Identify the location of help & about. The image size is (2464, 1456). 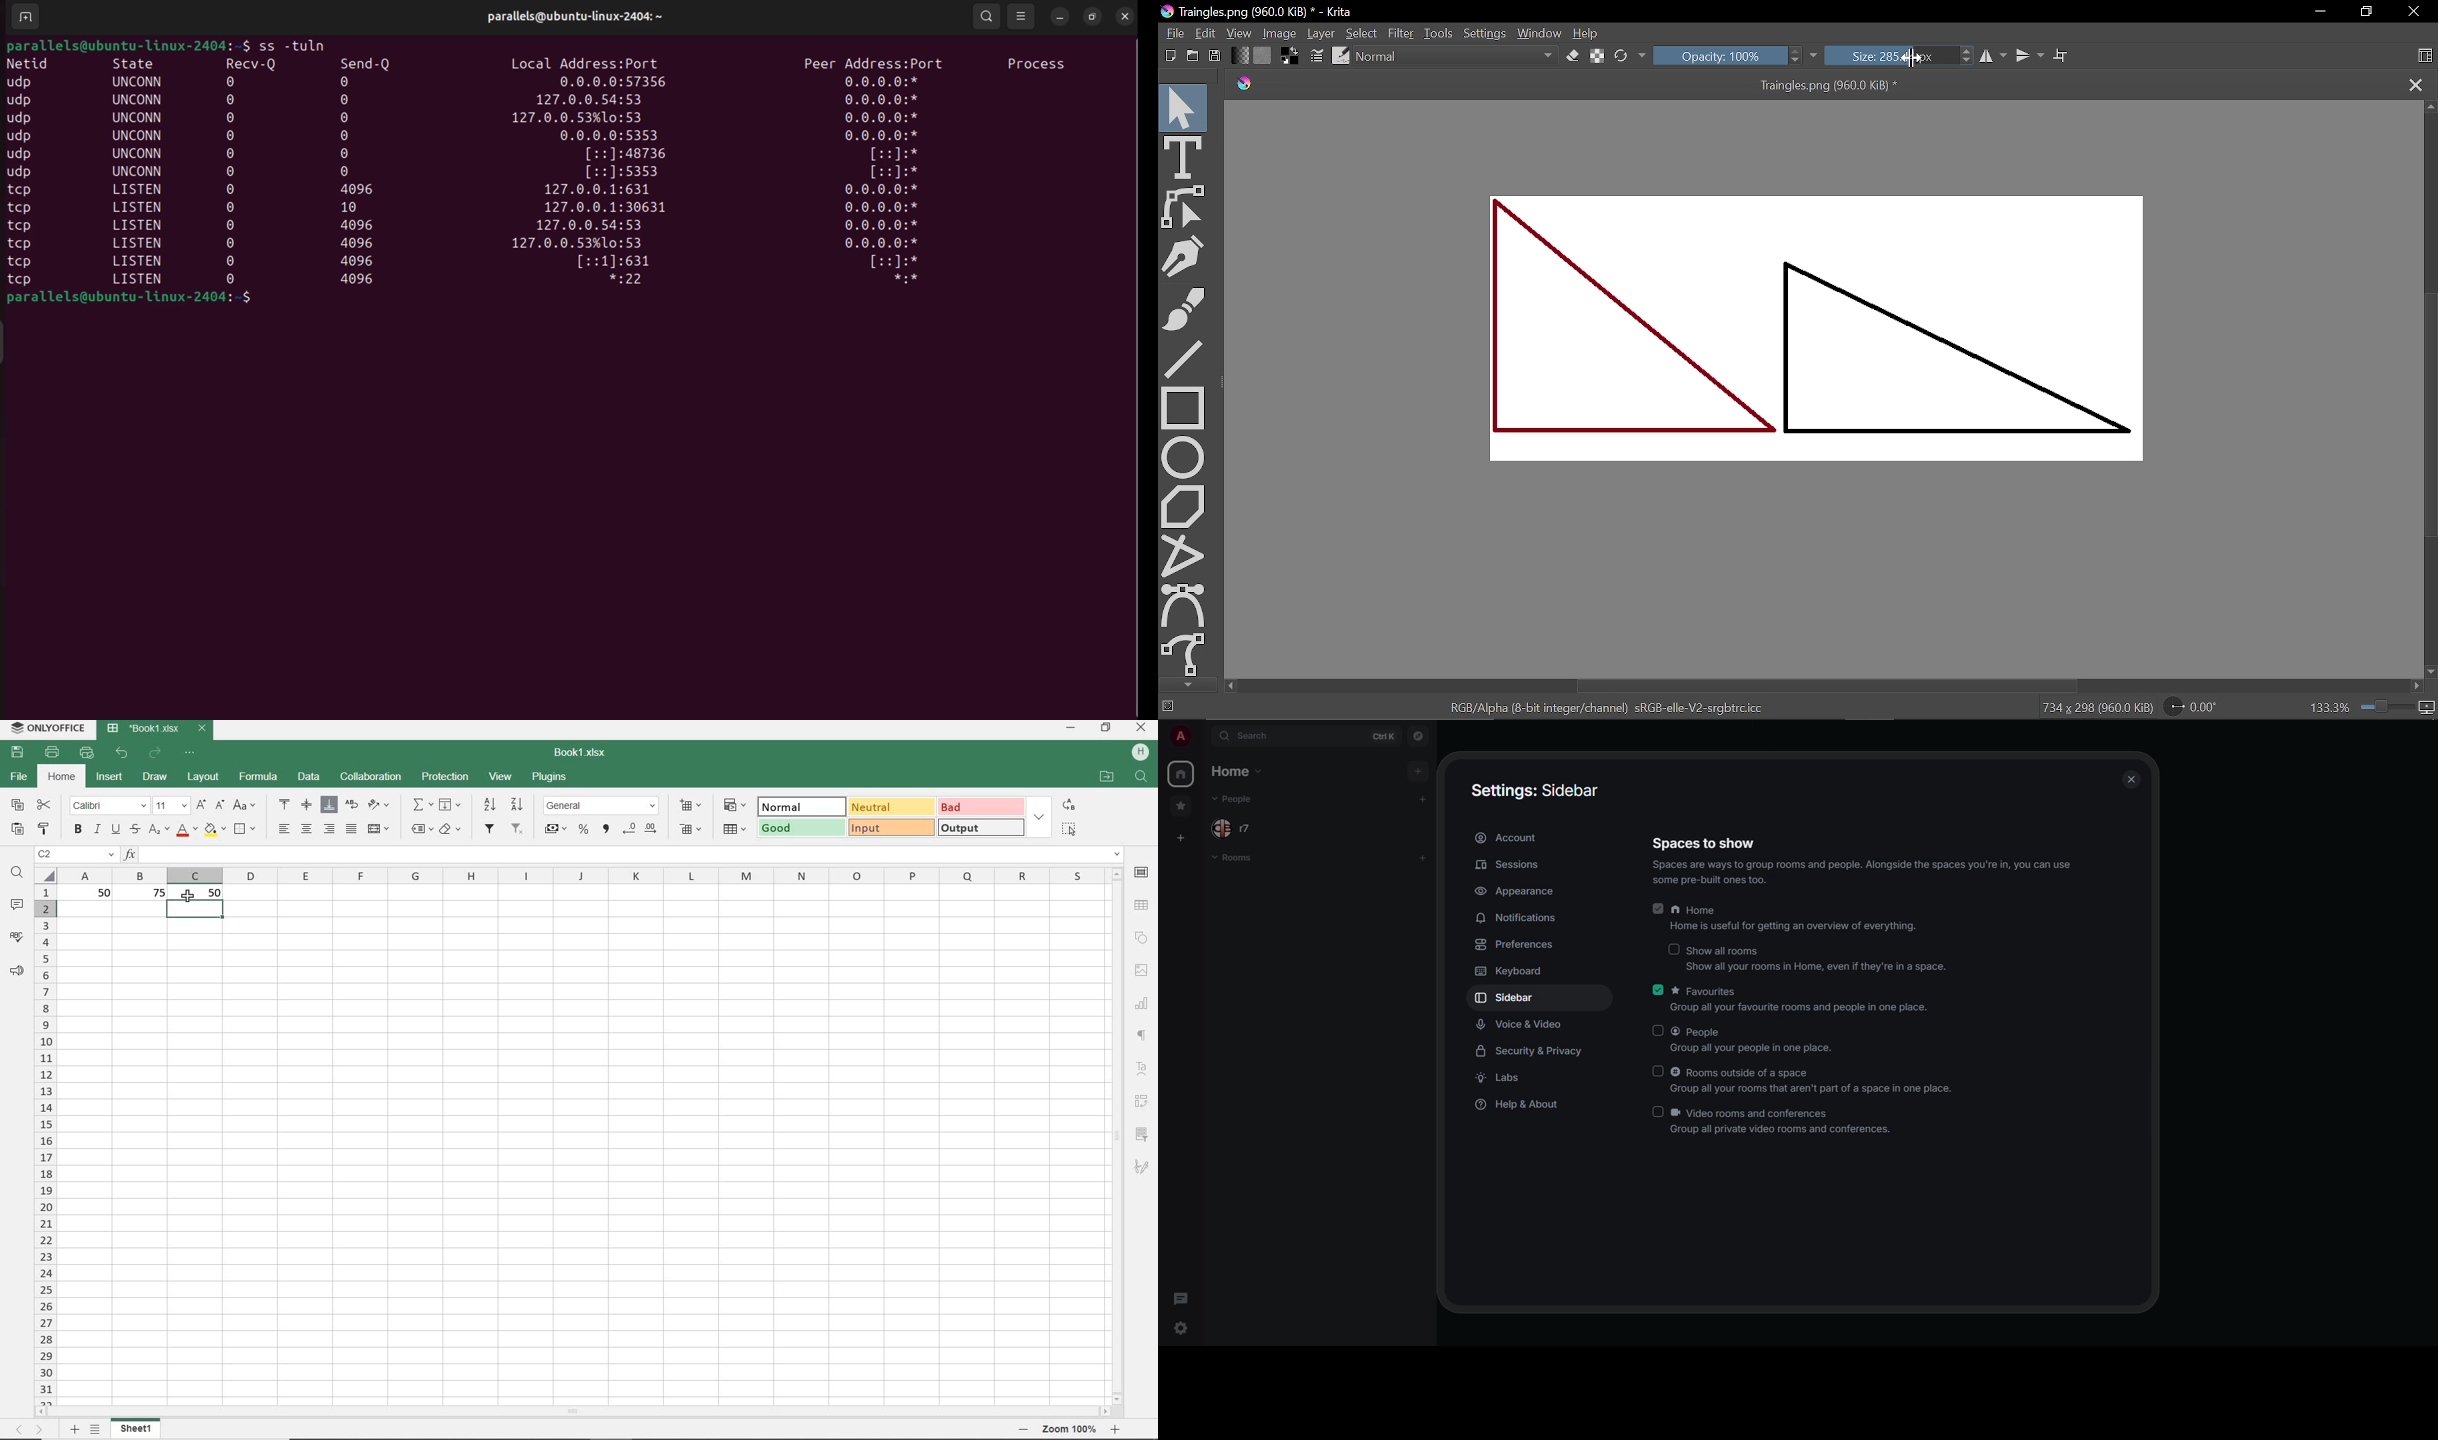
(1522, 1105).